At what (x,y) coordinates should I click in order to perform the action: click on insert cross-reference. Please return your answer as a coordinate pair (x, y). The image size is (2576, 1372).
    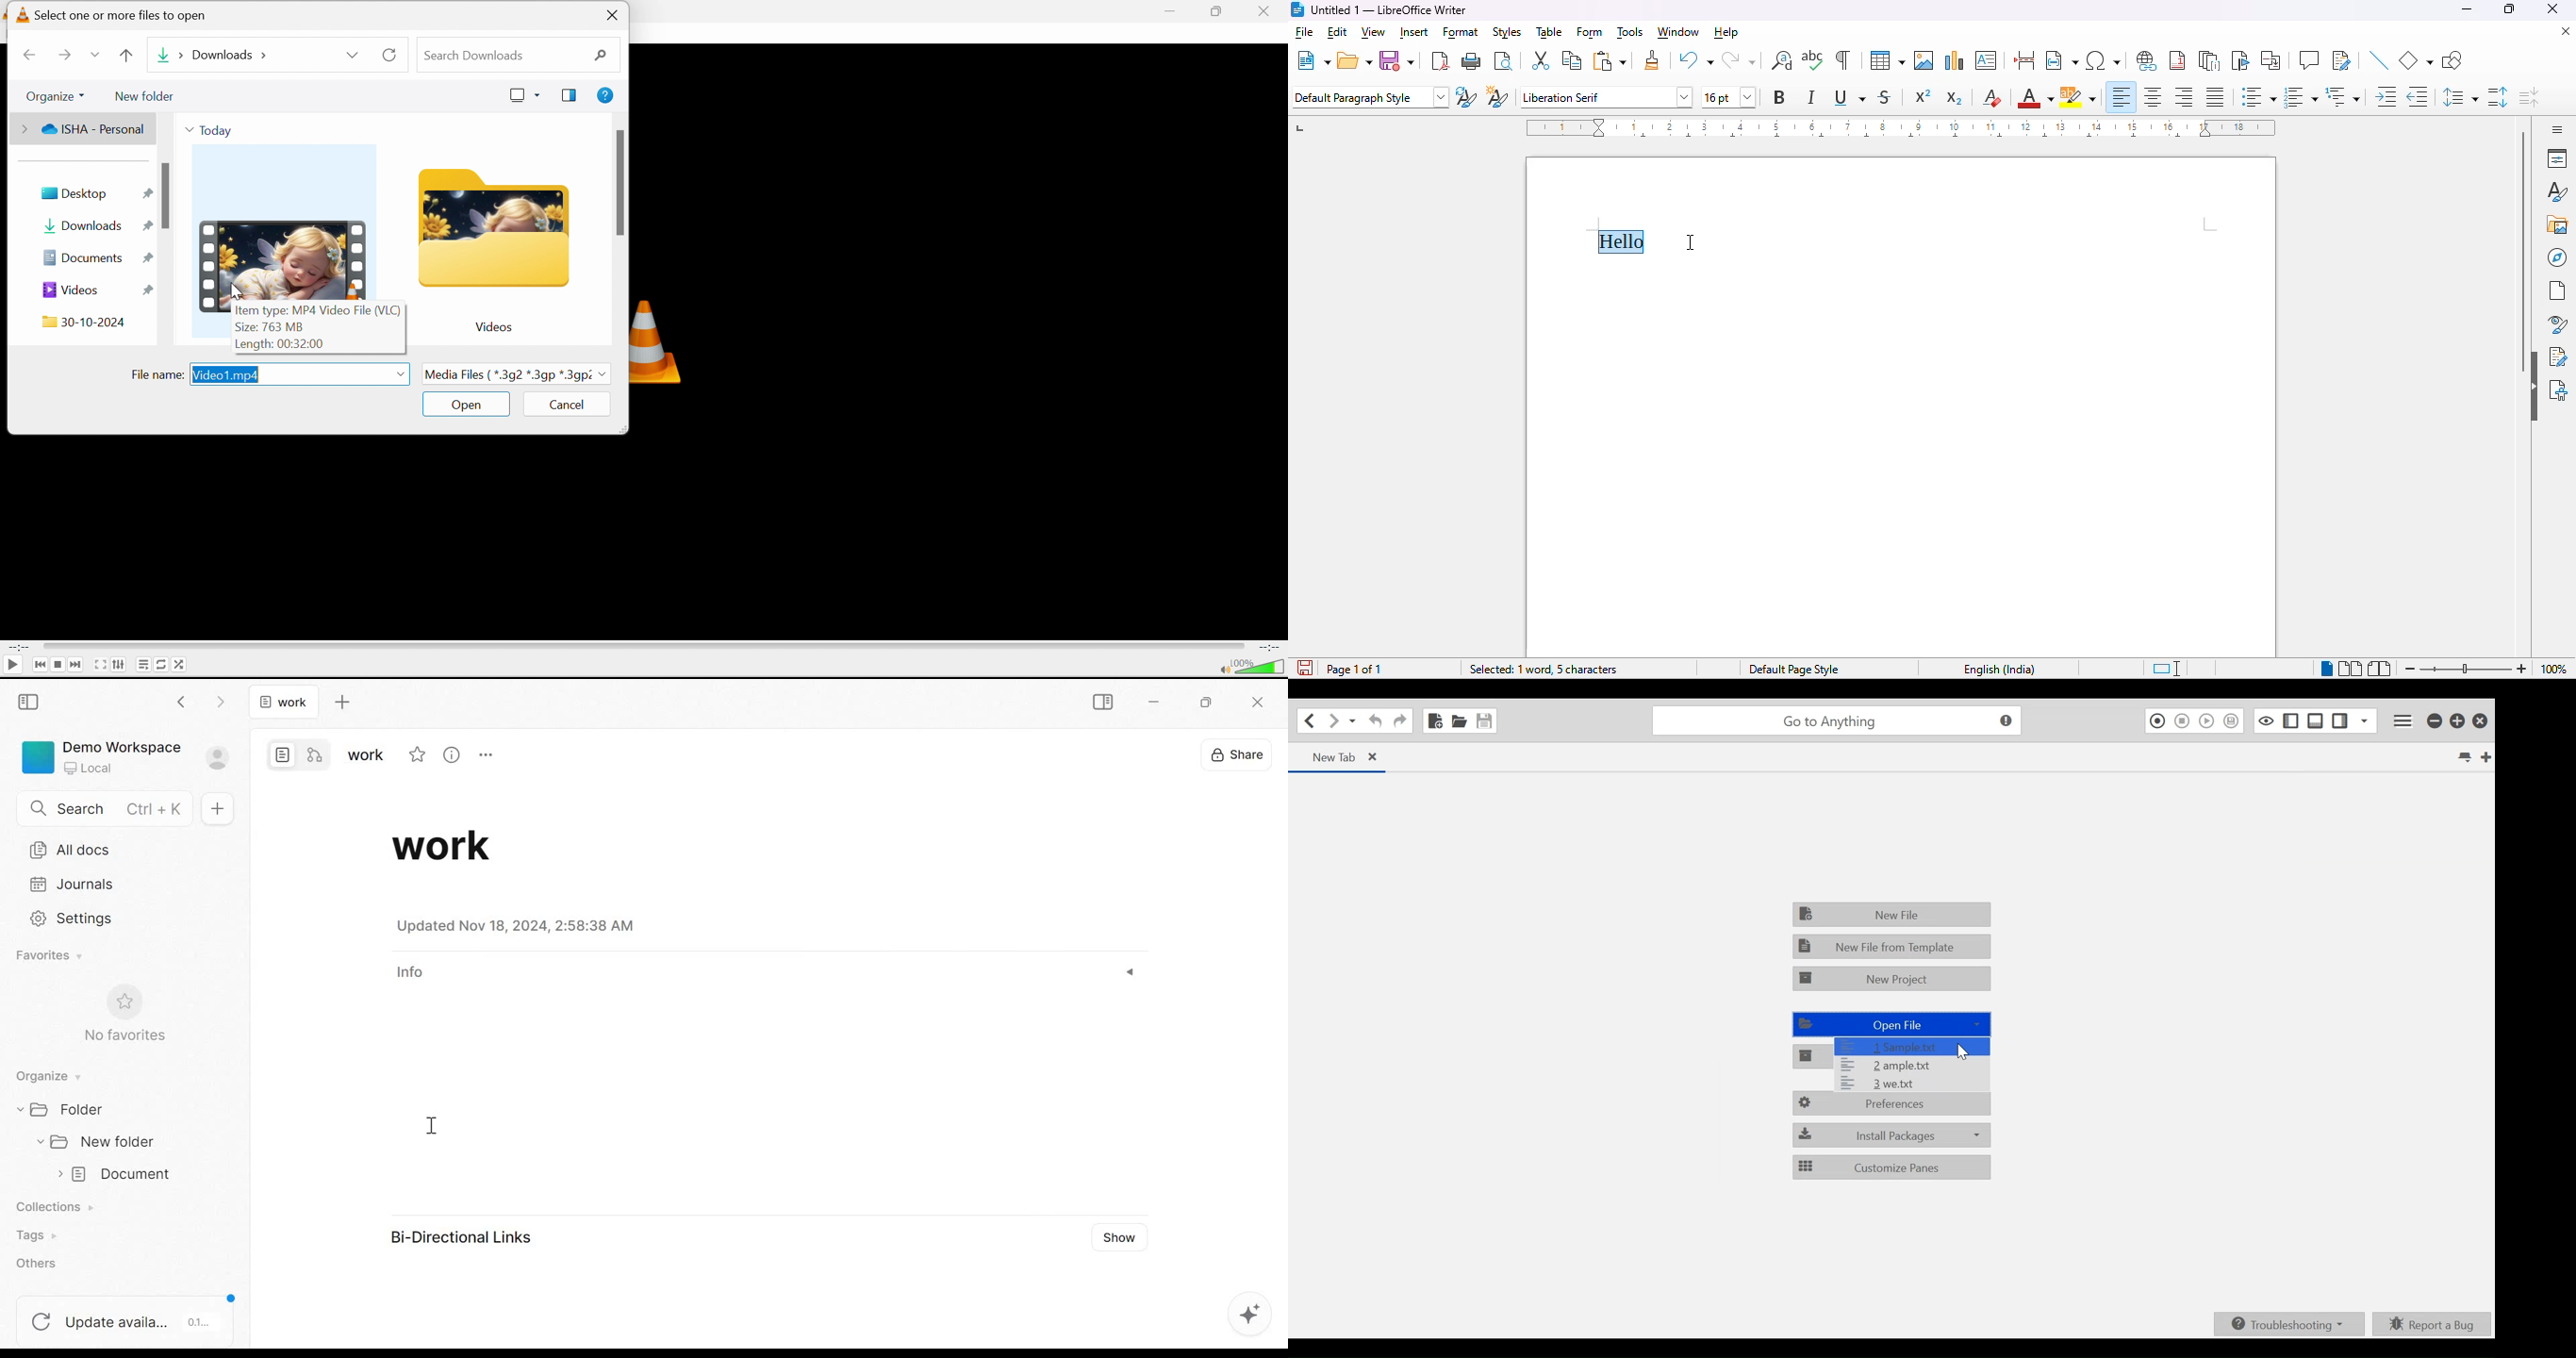
    Looking at the image, I should click on (2271, 60).